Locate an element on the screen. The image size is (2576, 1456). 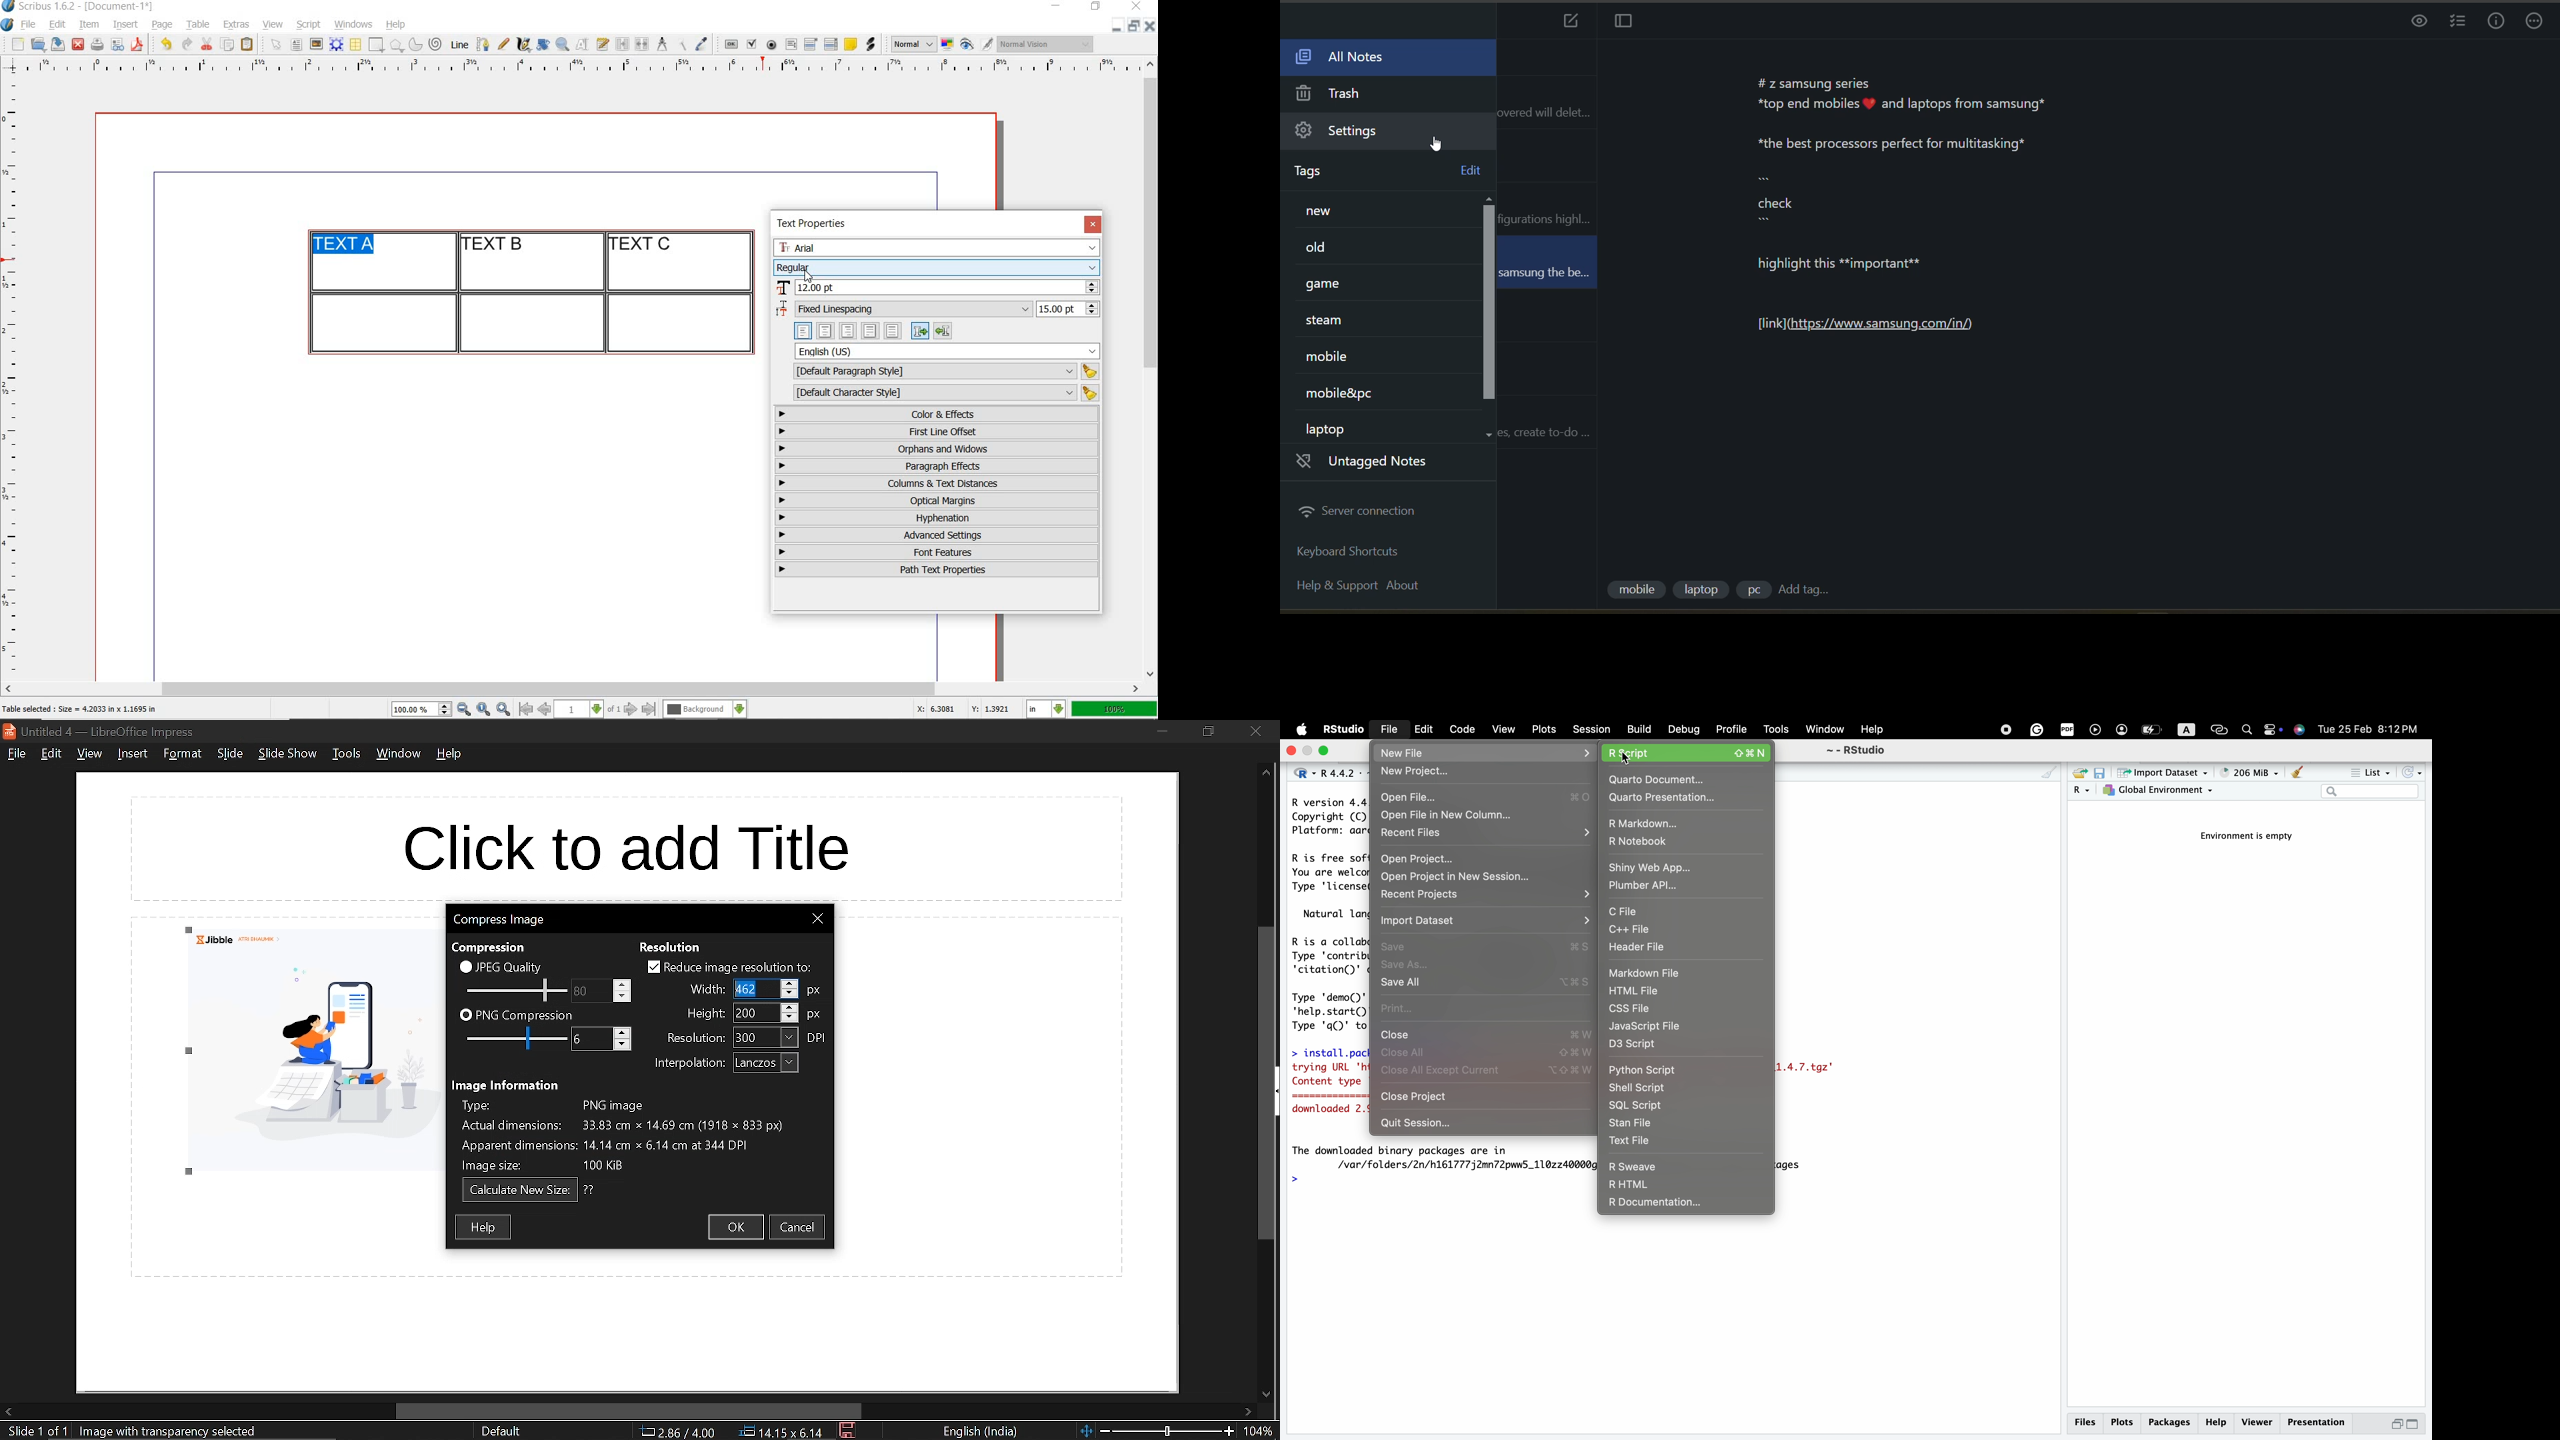
battery charge is located at coordinates (2150, 730).